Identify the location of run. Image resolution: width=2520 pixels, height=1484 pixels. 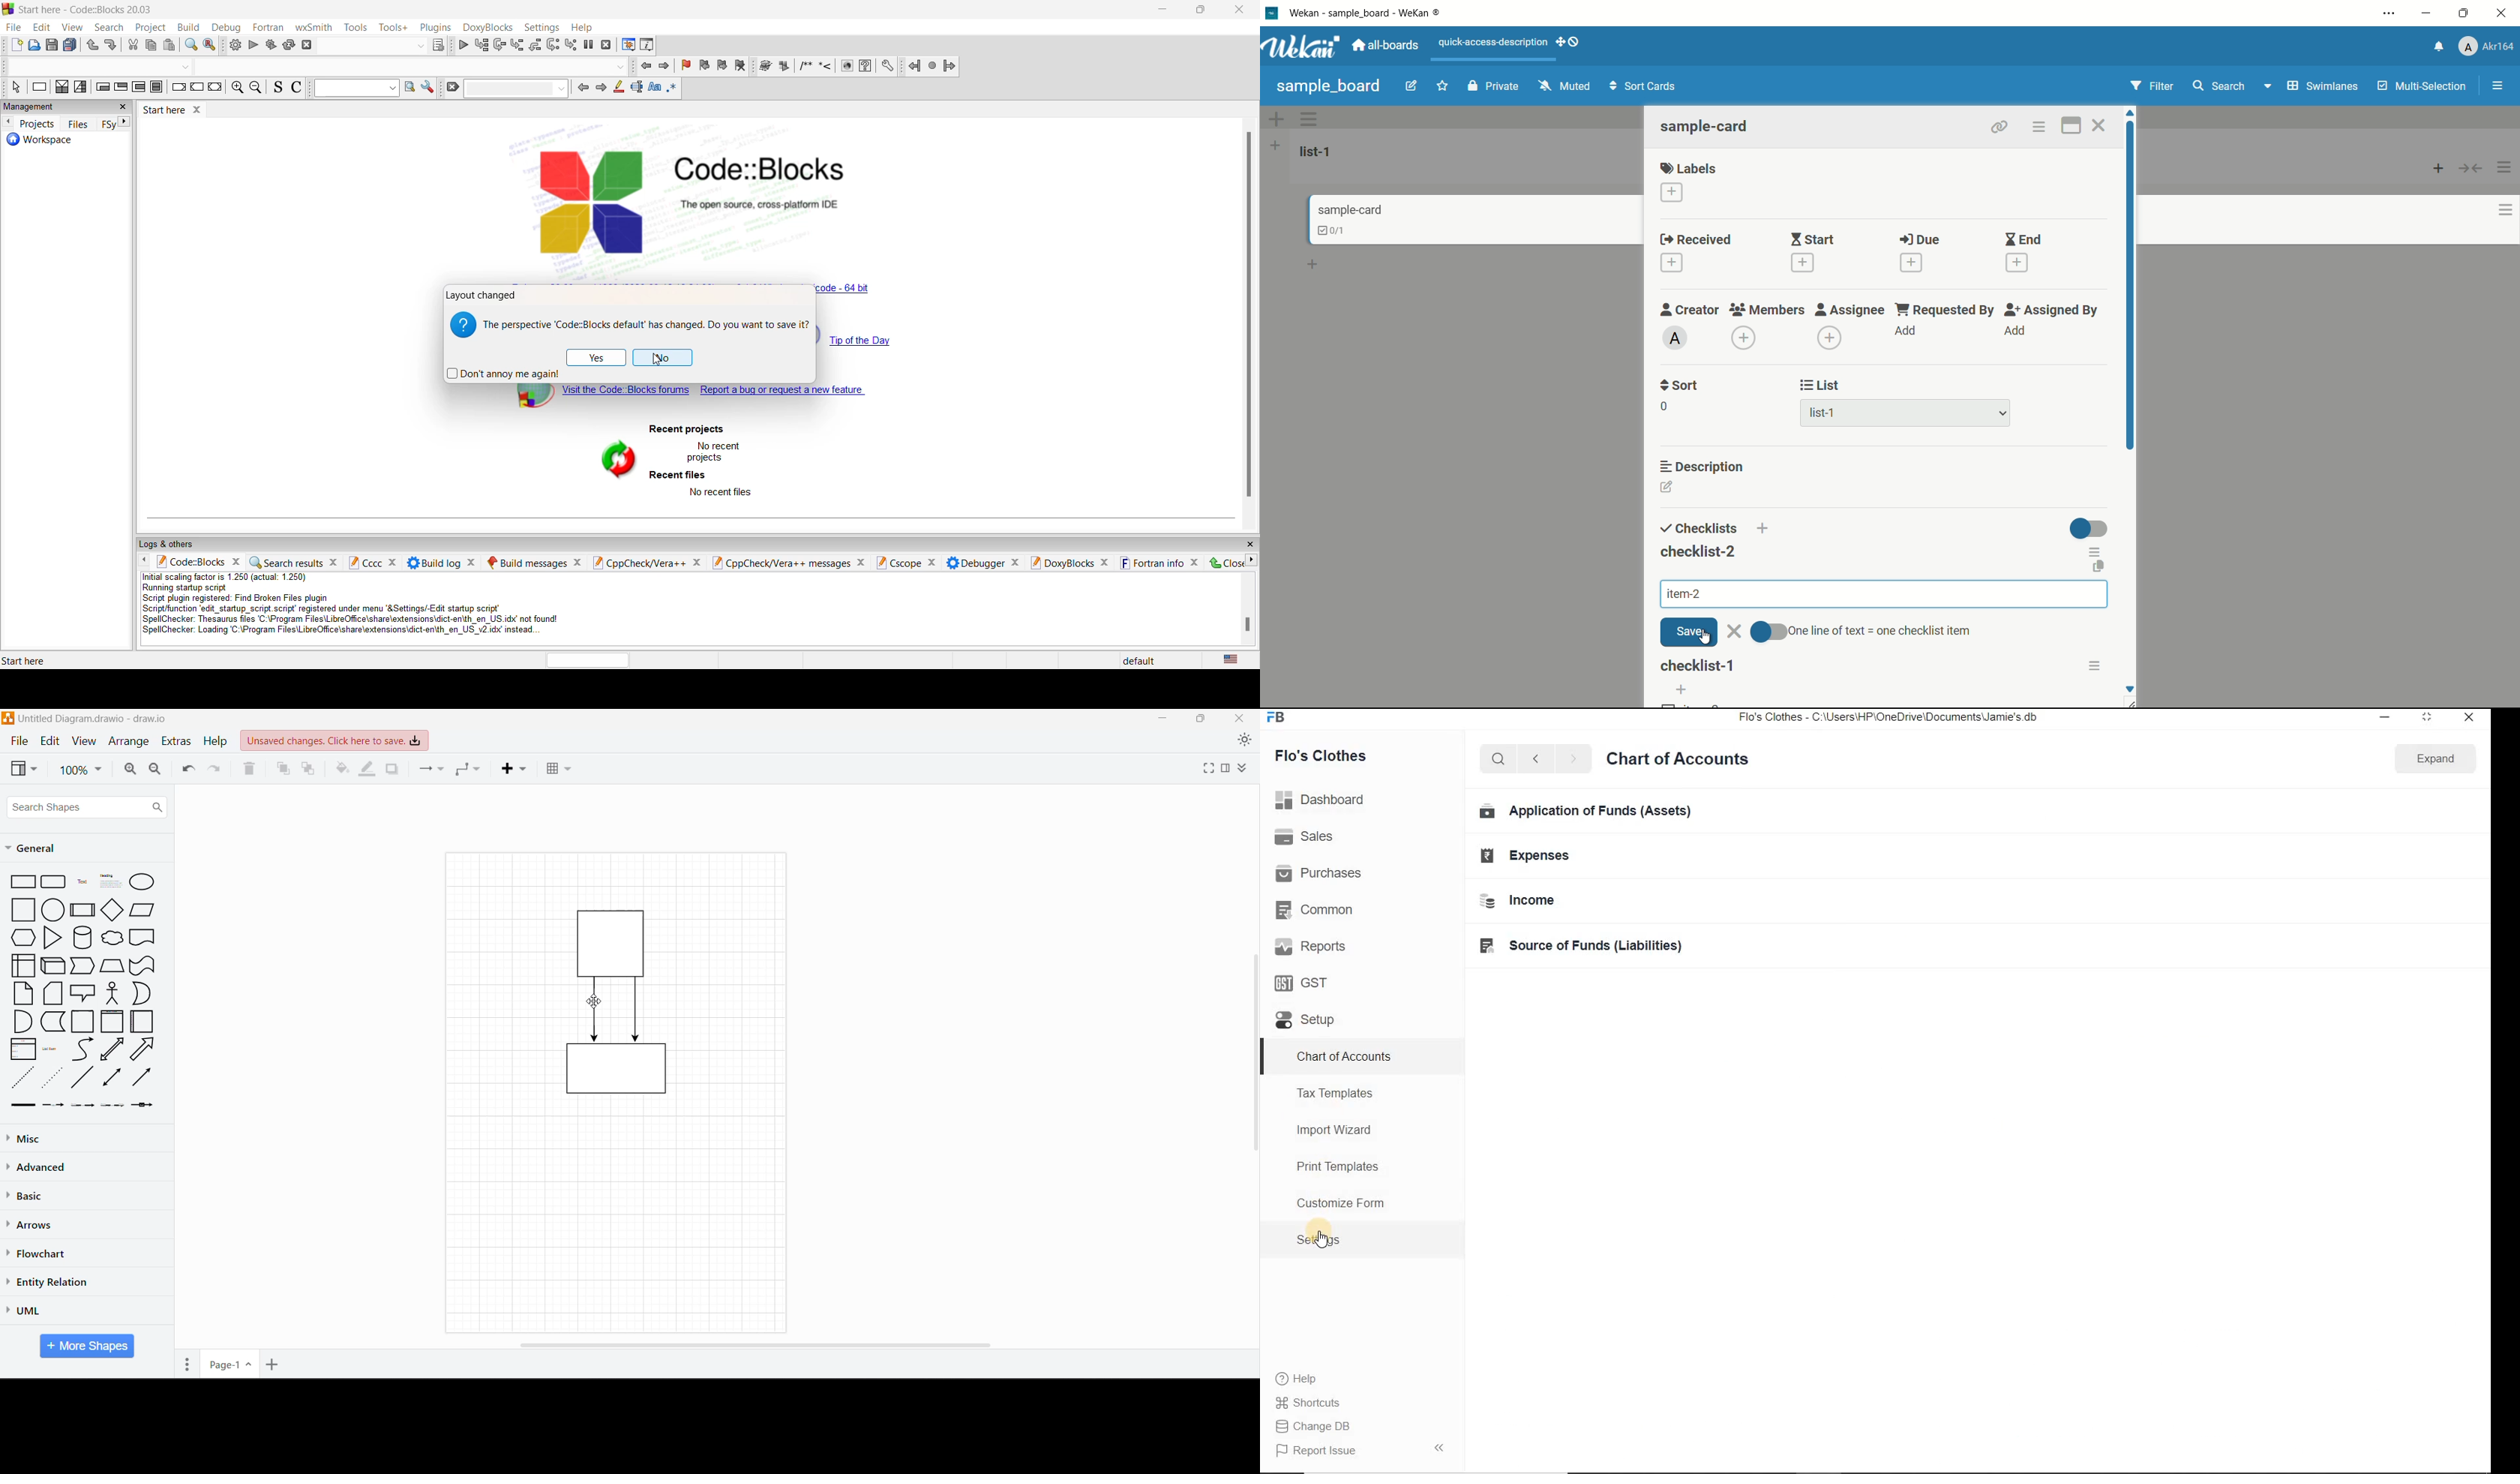
(783, 66).